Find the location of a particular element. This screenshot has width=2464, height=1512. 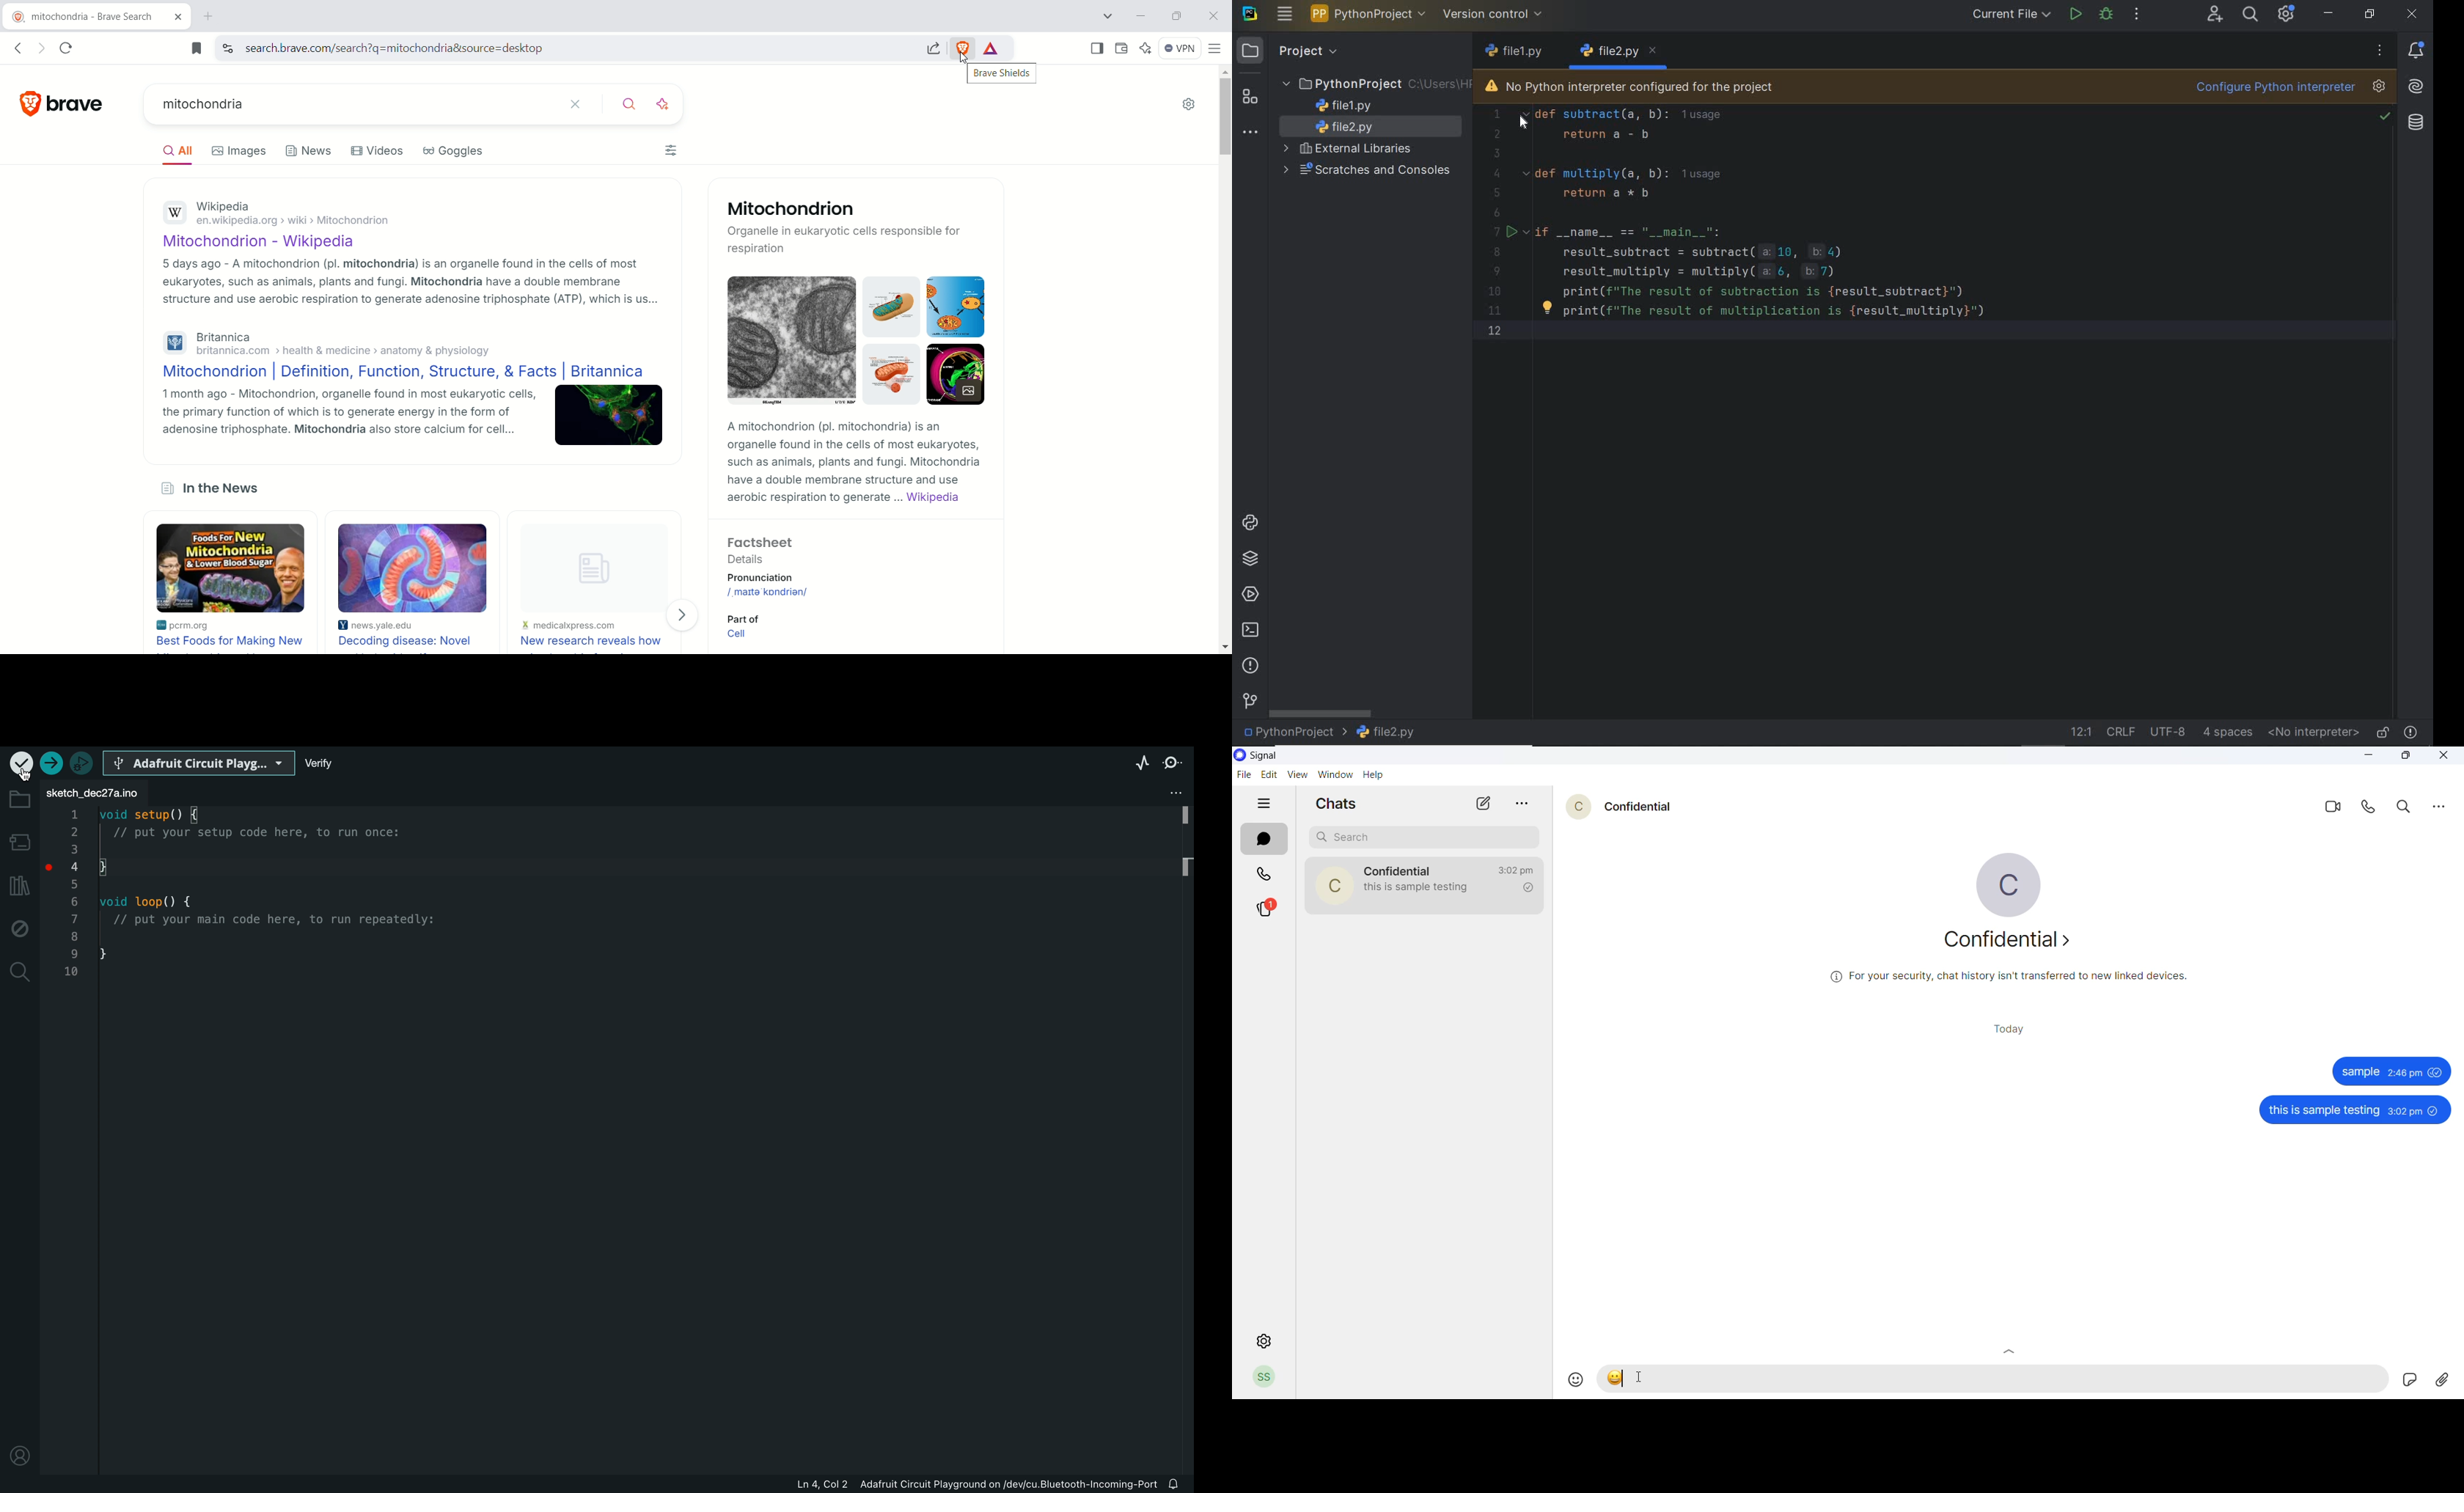

edit is located at coordinates (1270, 773).